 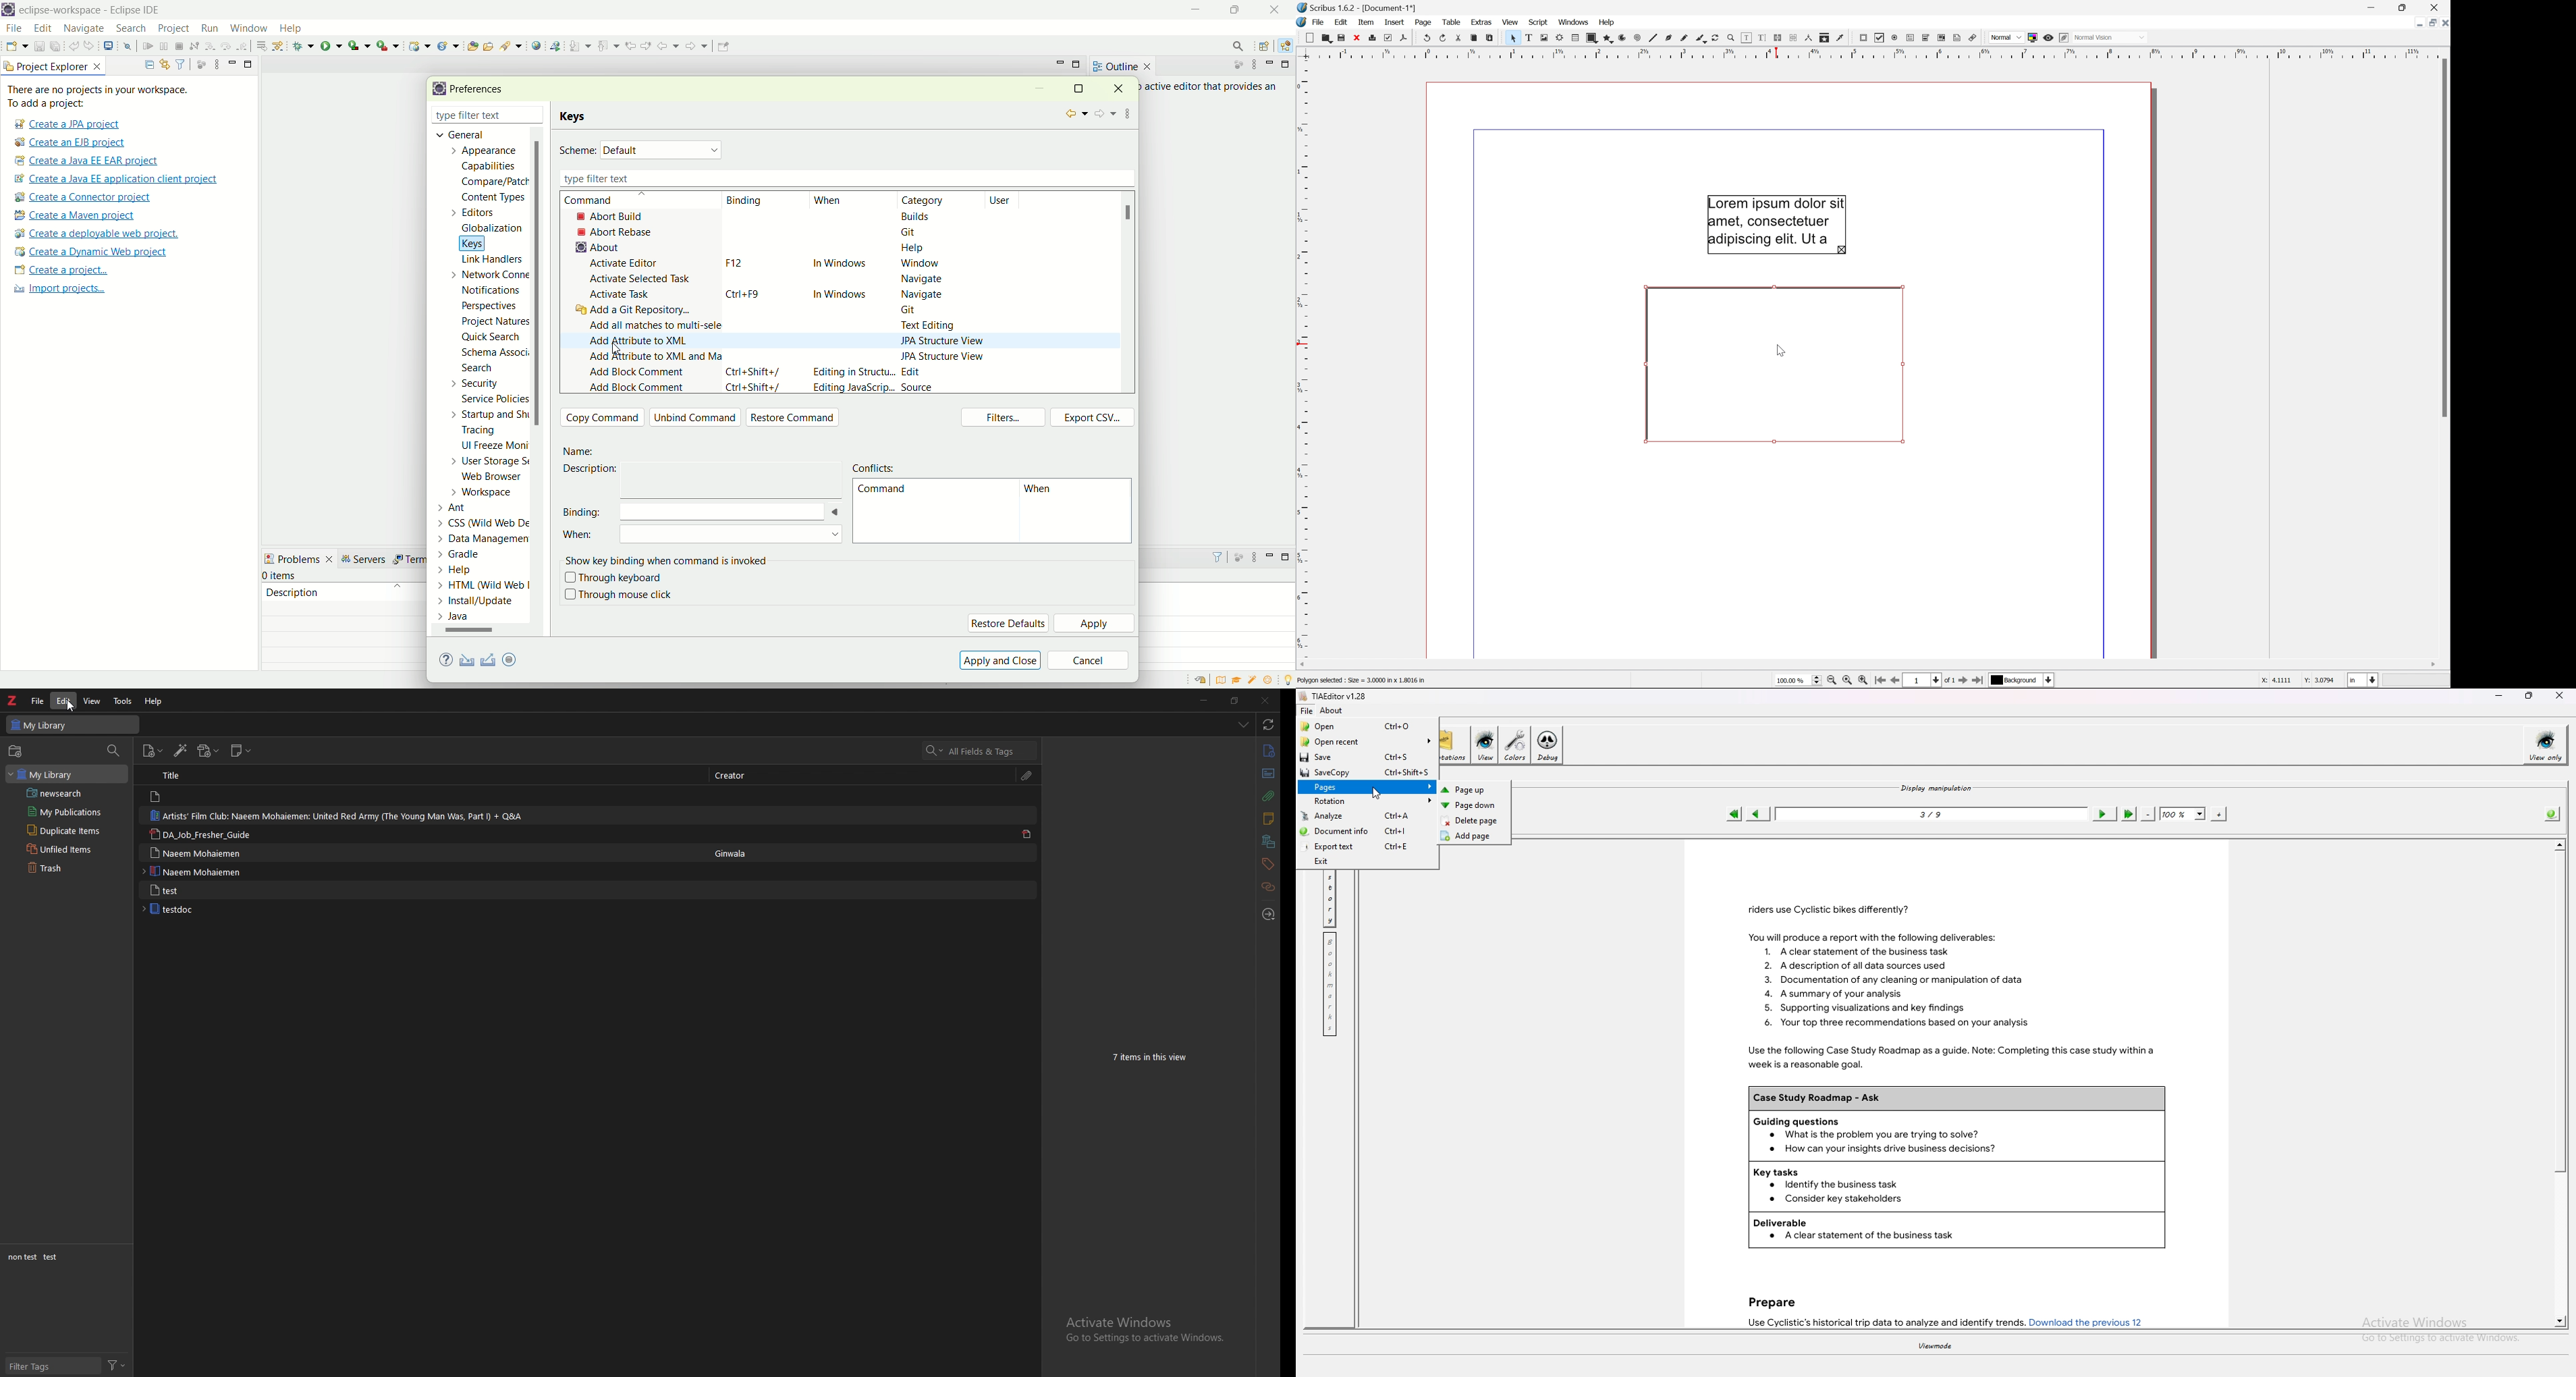 What do you see at coordinates (67, 812) in the screenshot?
I see `my publications` at bounding box center [67, 812].